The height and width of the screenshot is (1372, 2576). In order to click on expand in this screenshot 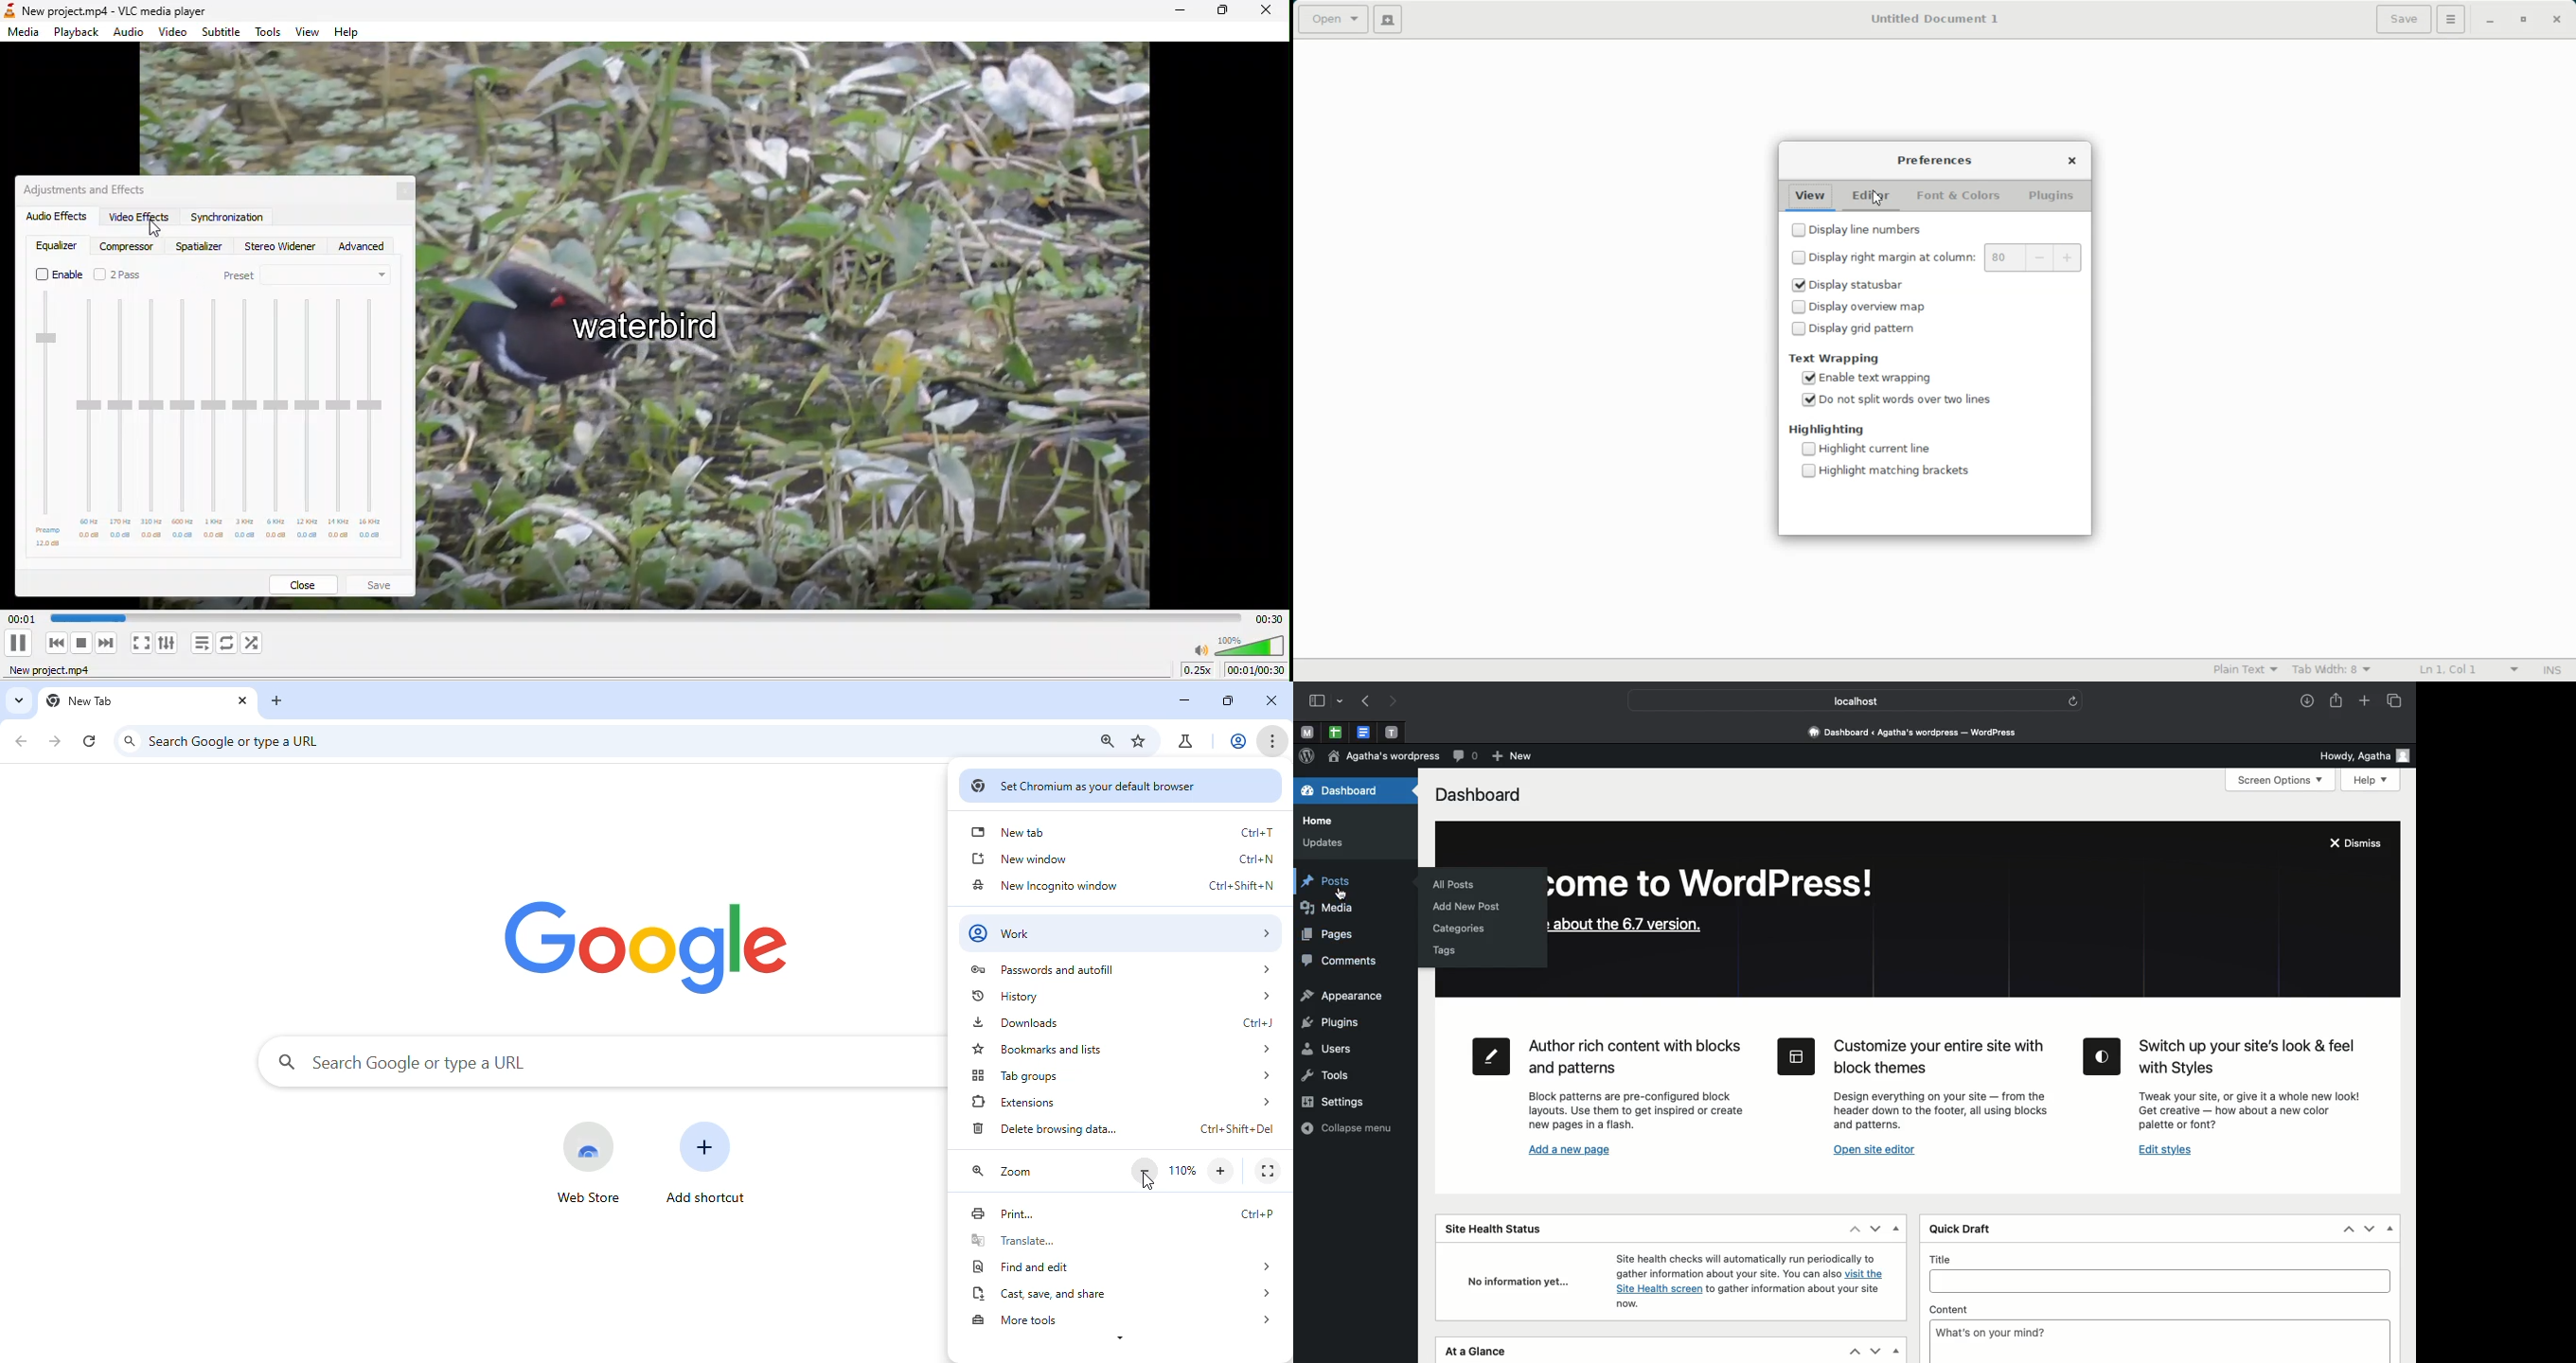, I will do `click(1119, 1341)`.